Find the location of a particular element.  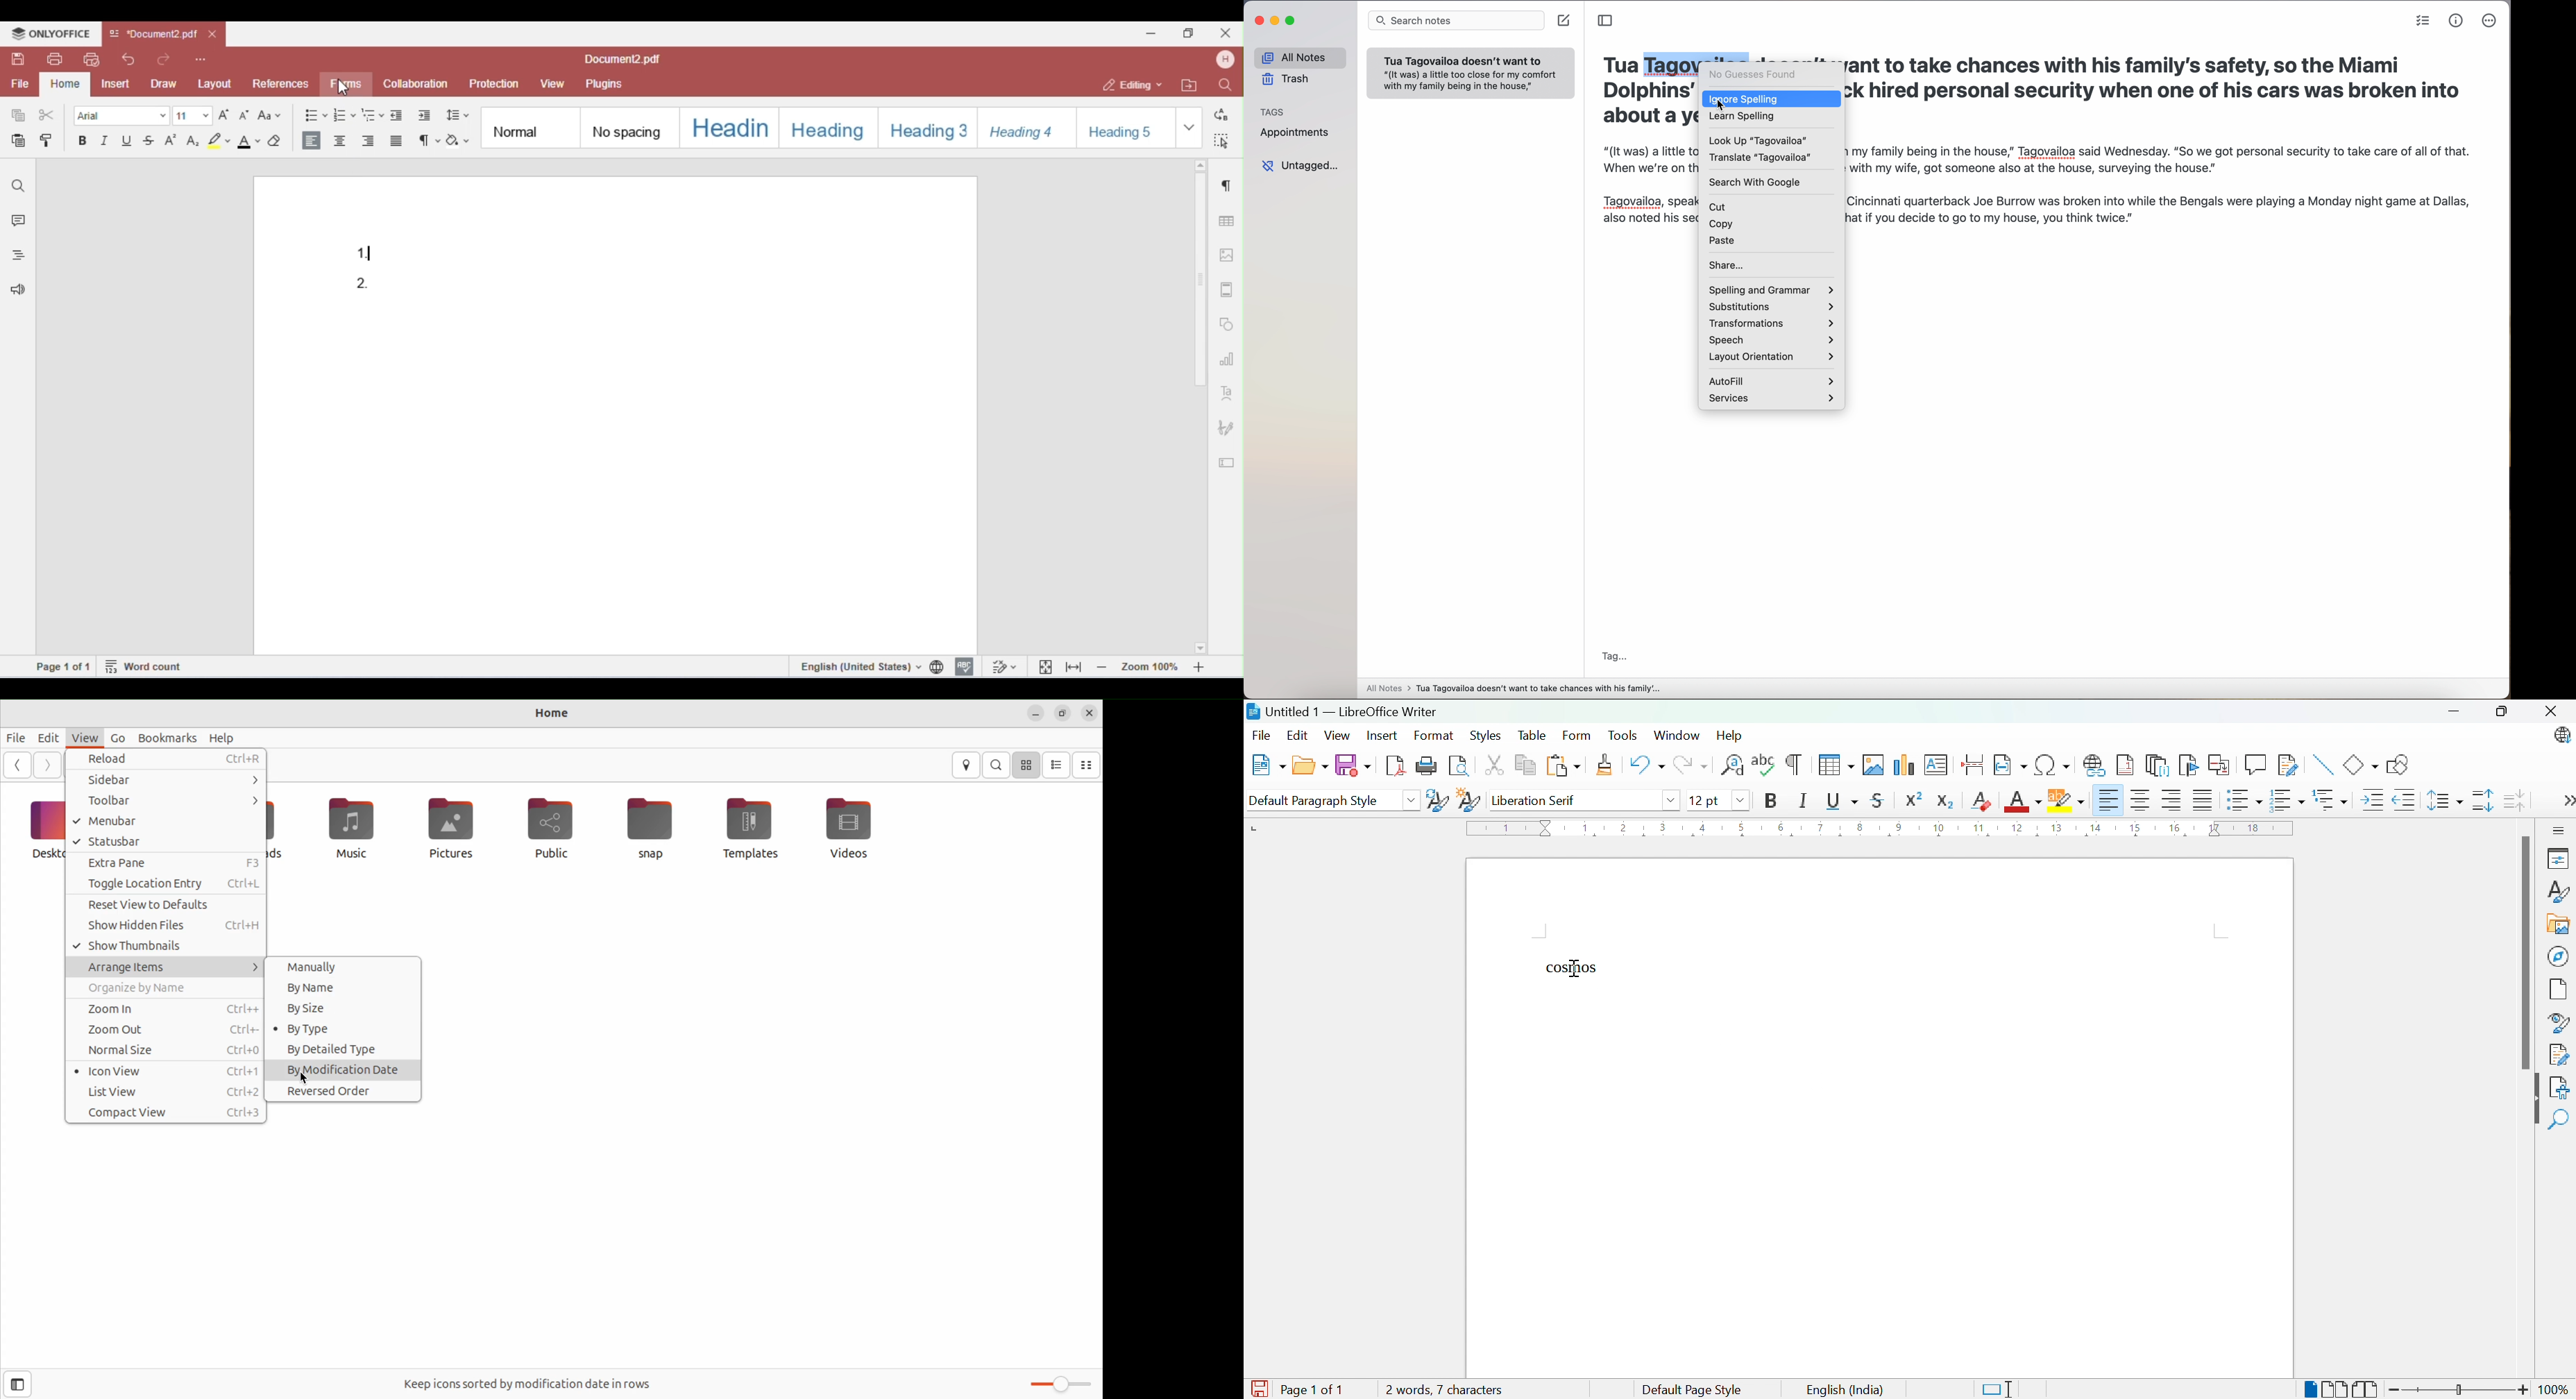

more options is located at coordinates (2490, 20).